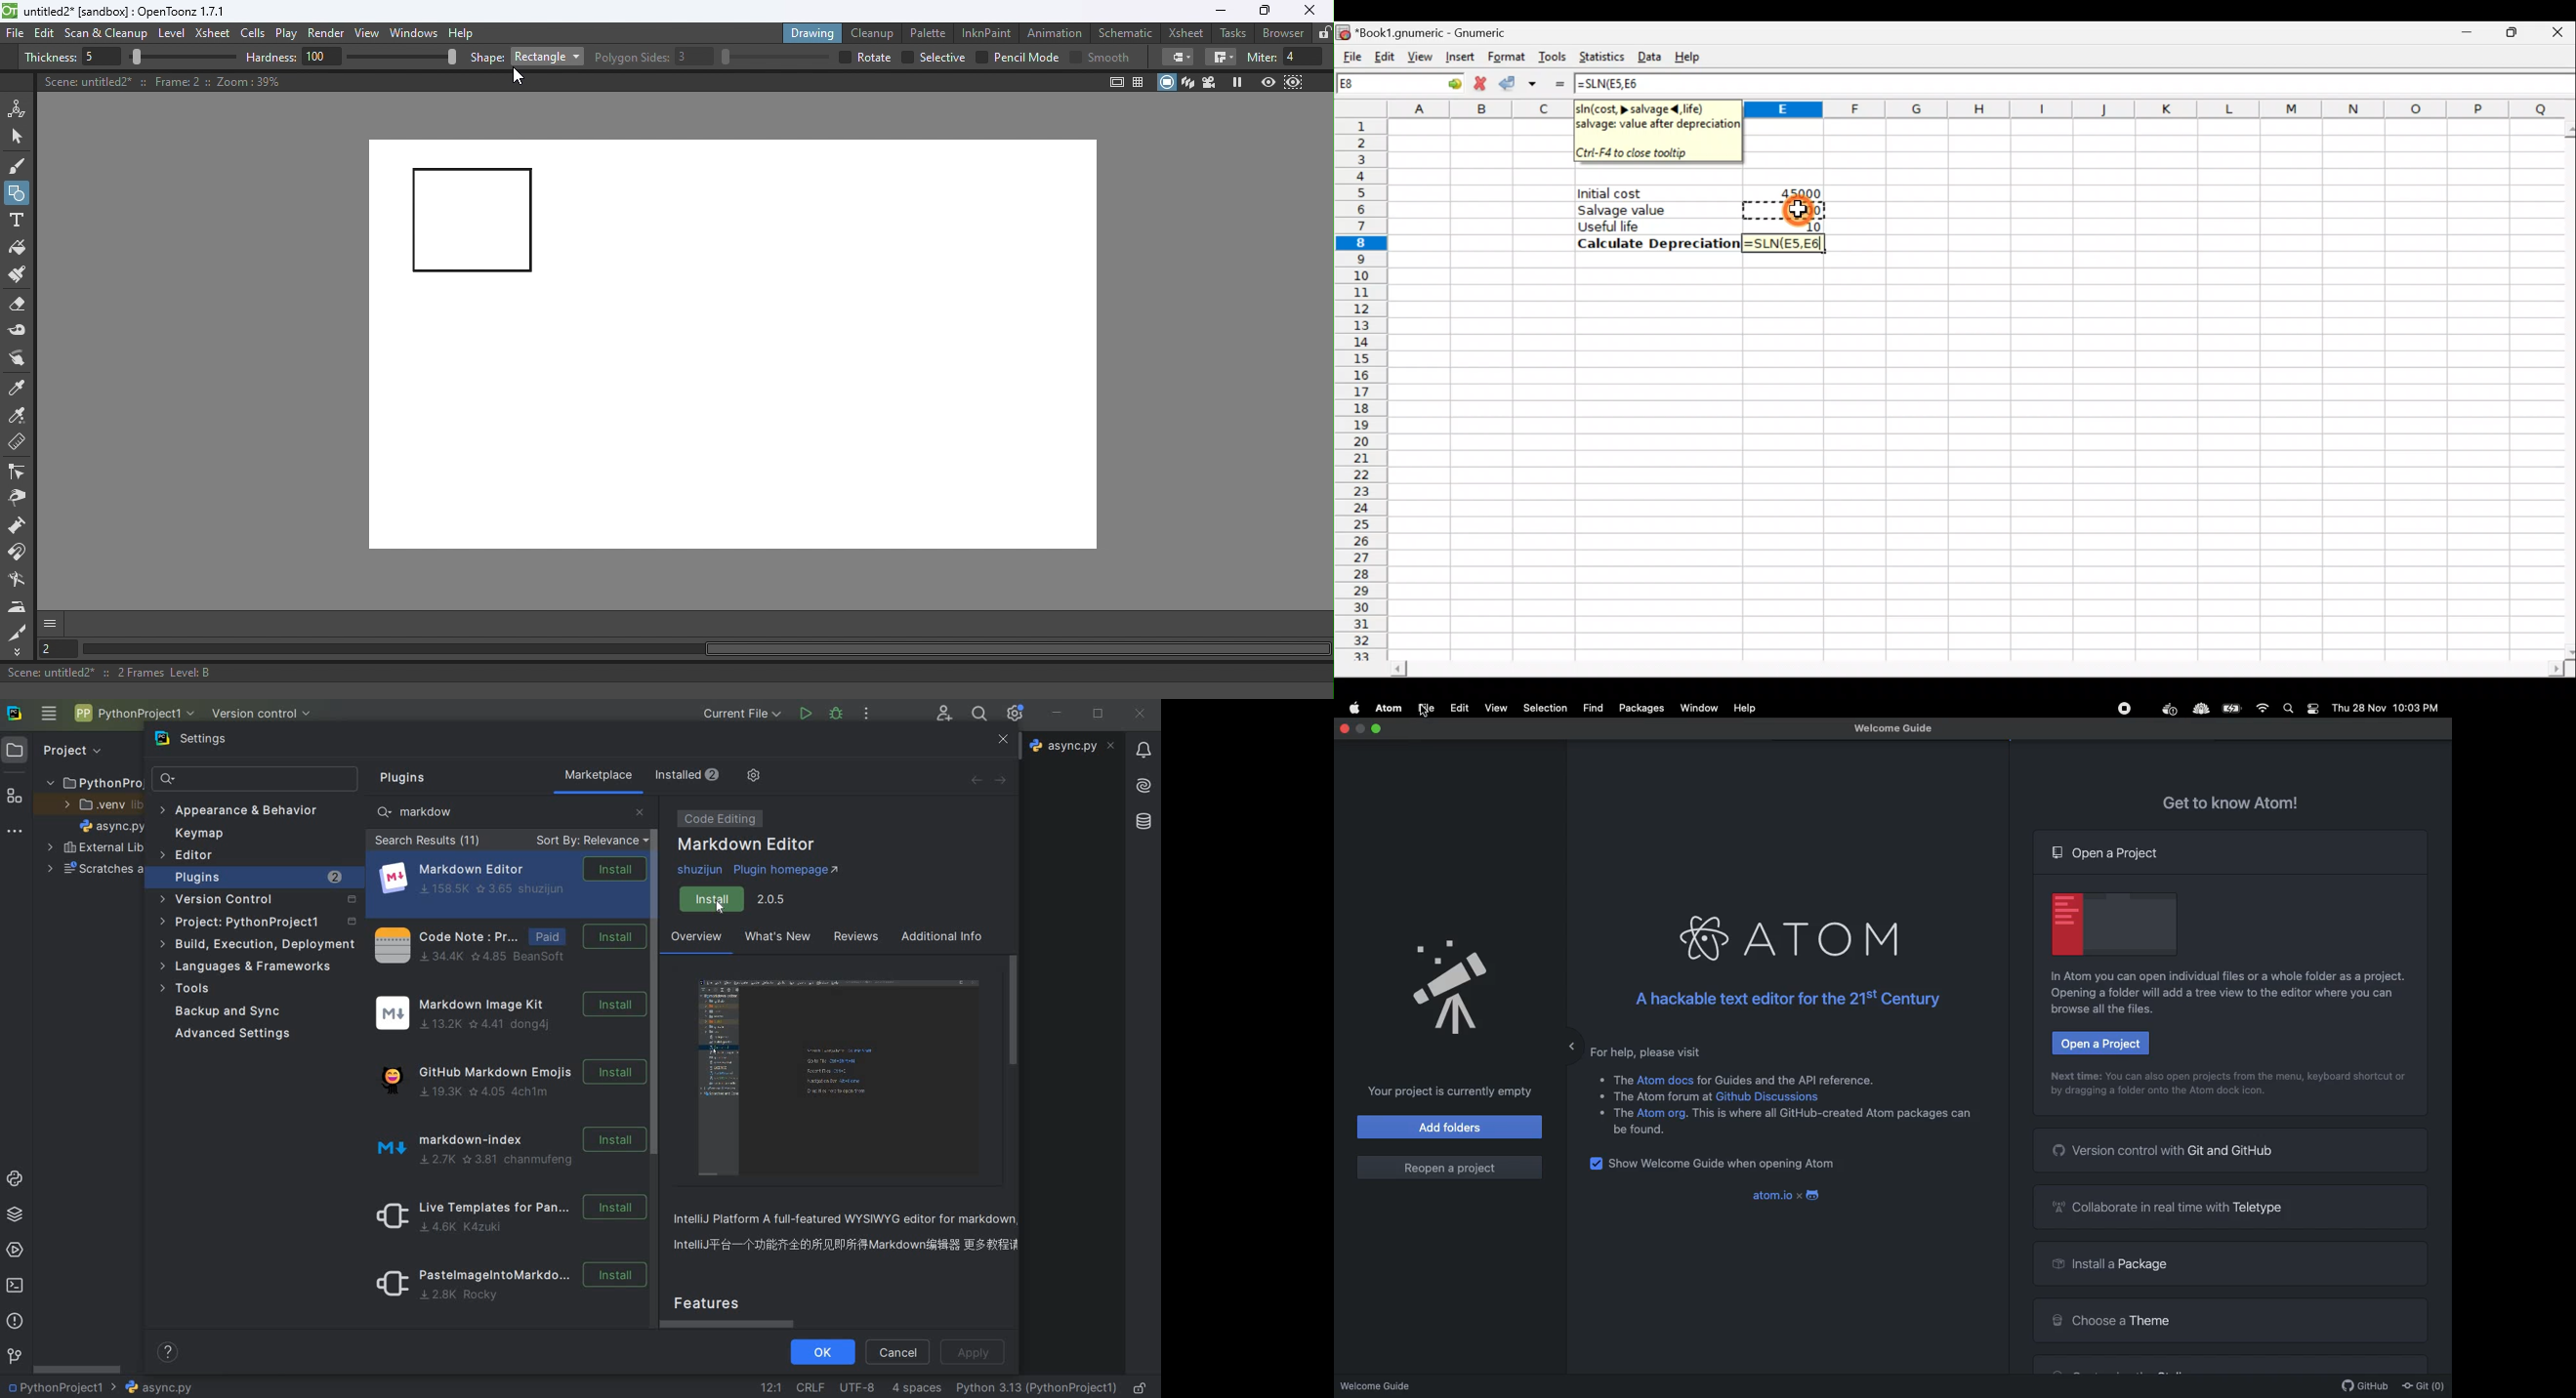  Describe the element at coordinates (2111, 1318) in the screenshot. I see `Choose a theme` at that location.